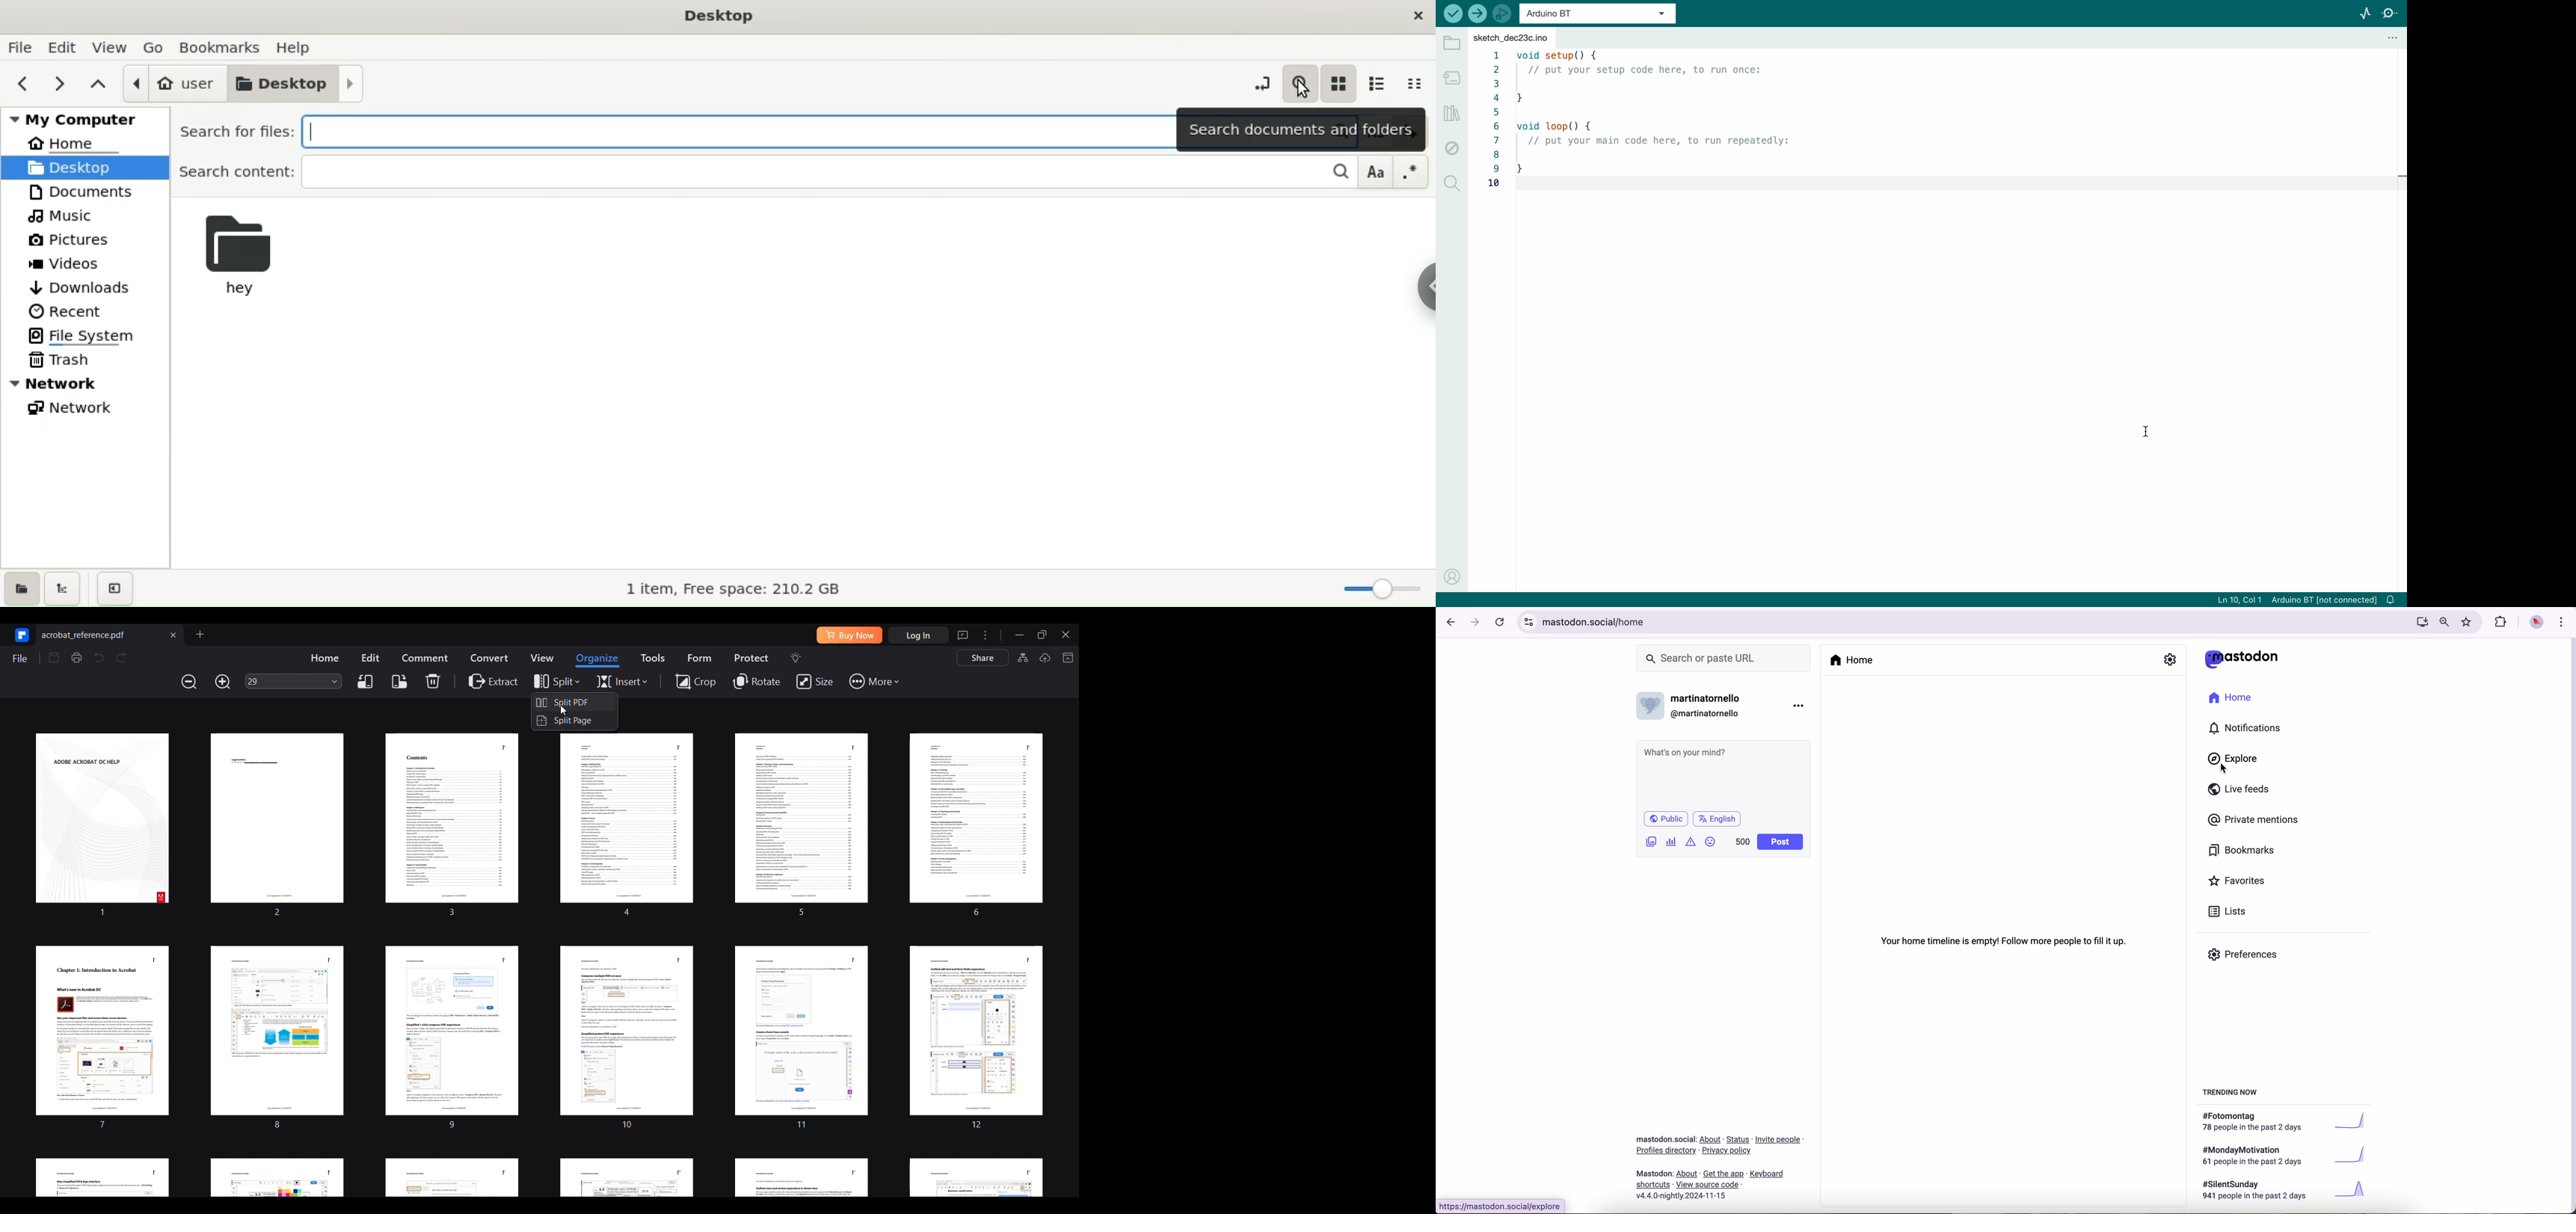 The image size is (2576, 1232). Describe the element at coordinates (2502, 622) in the screenshot. I see `extensions` at that location.